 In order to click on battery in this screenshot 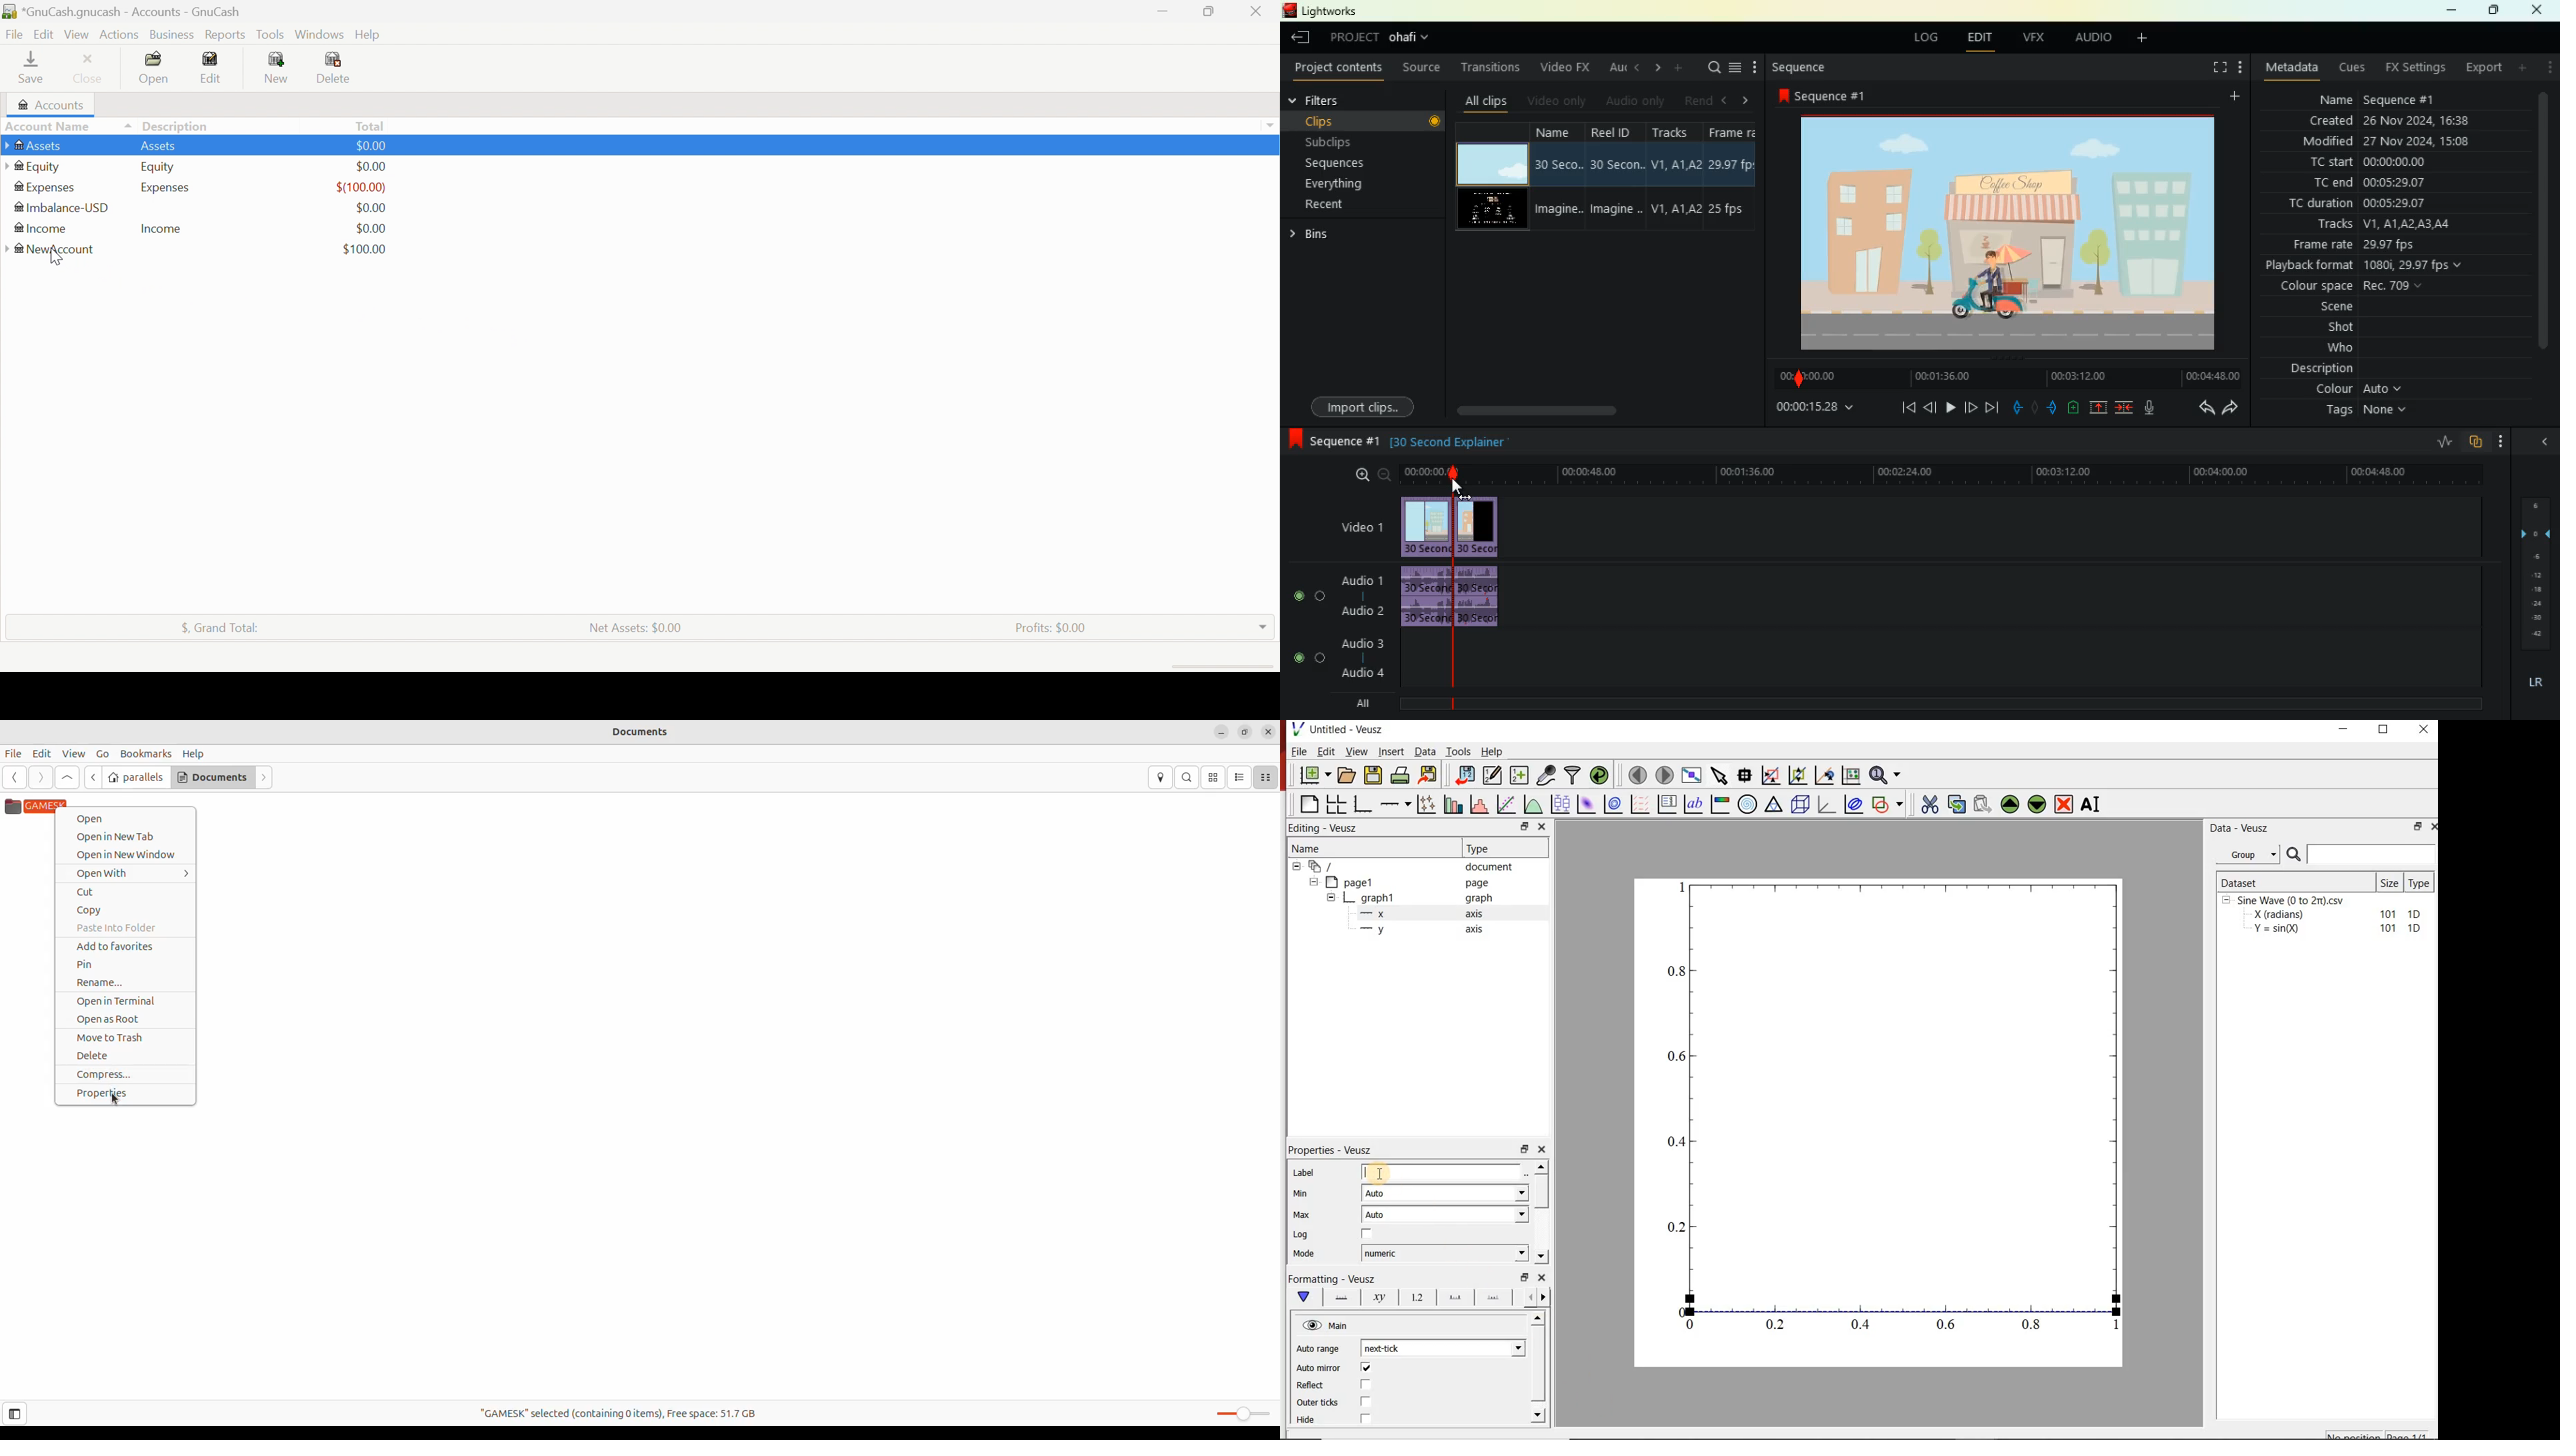, I will do `click(2073, 408)`.